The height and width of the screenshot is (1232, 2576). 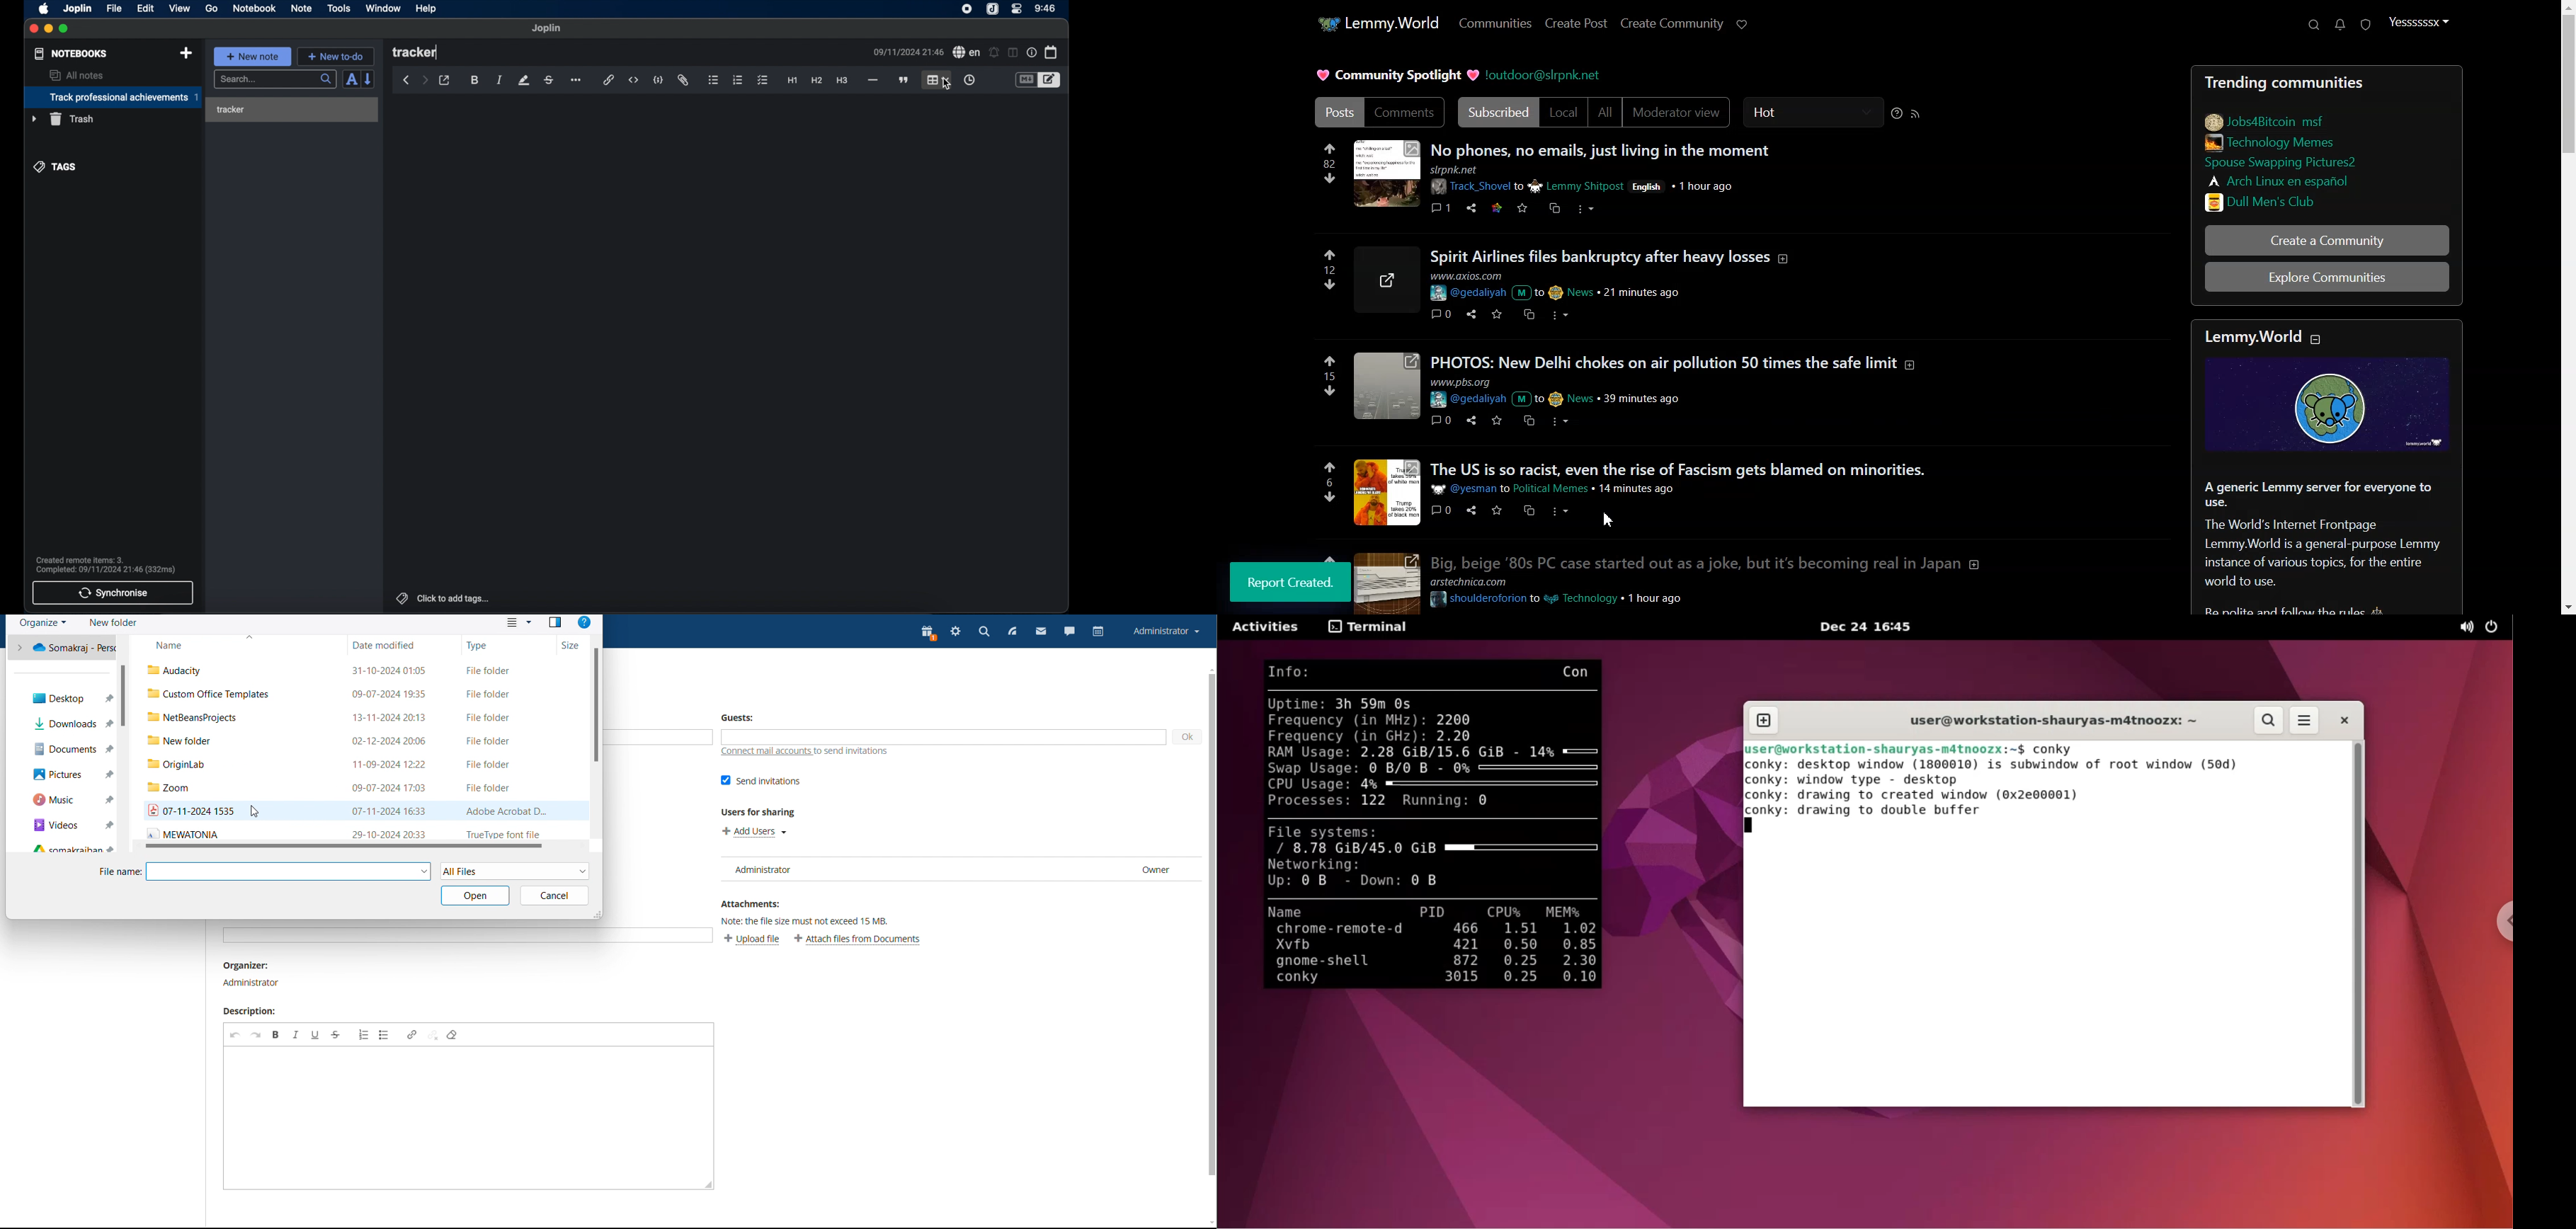 I want to click on quick access folders, so click(x=62, y=848).